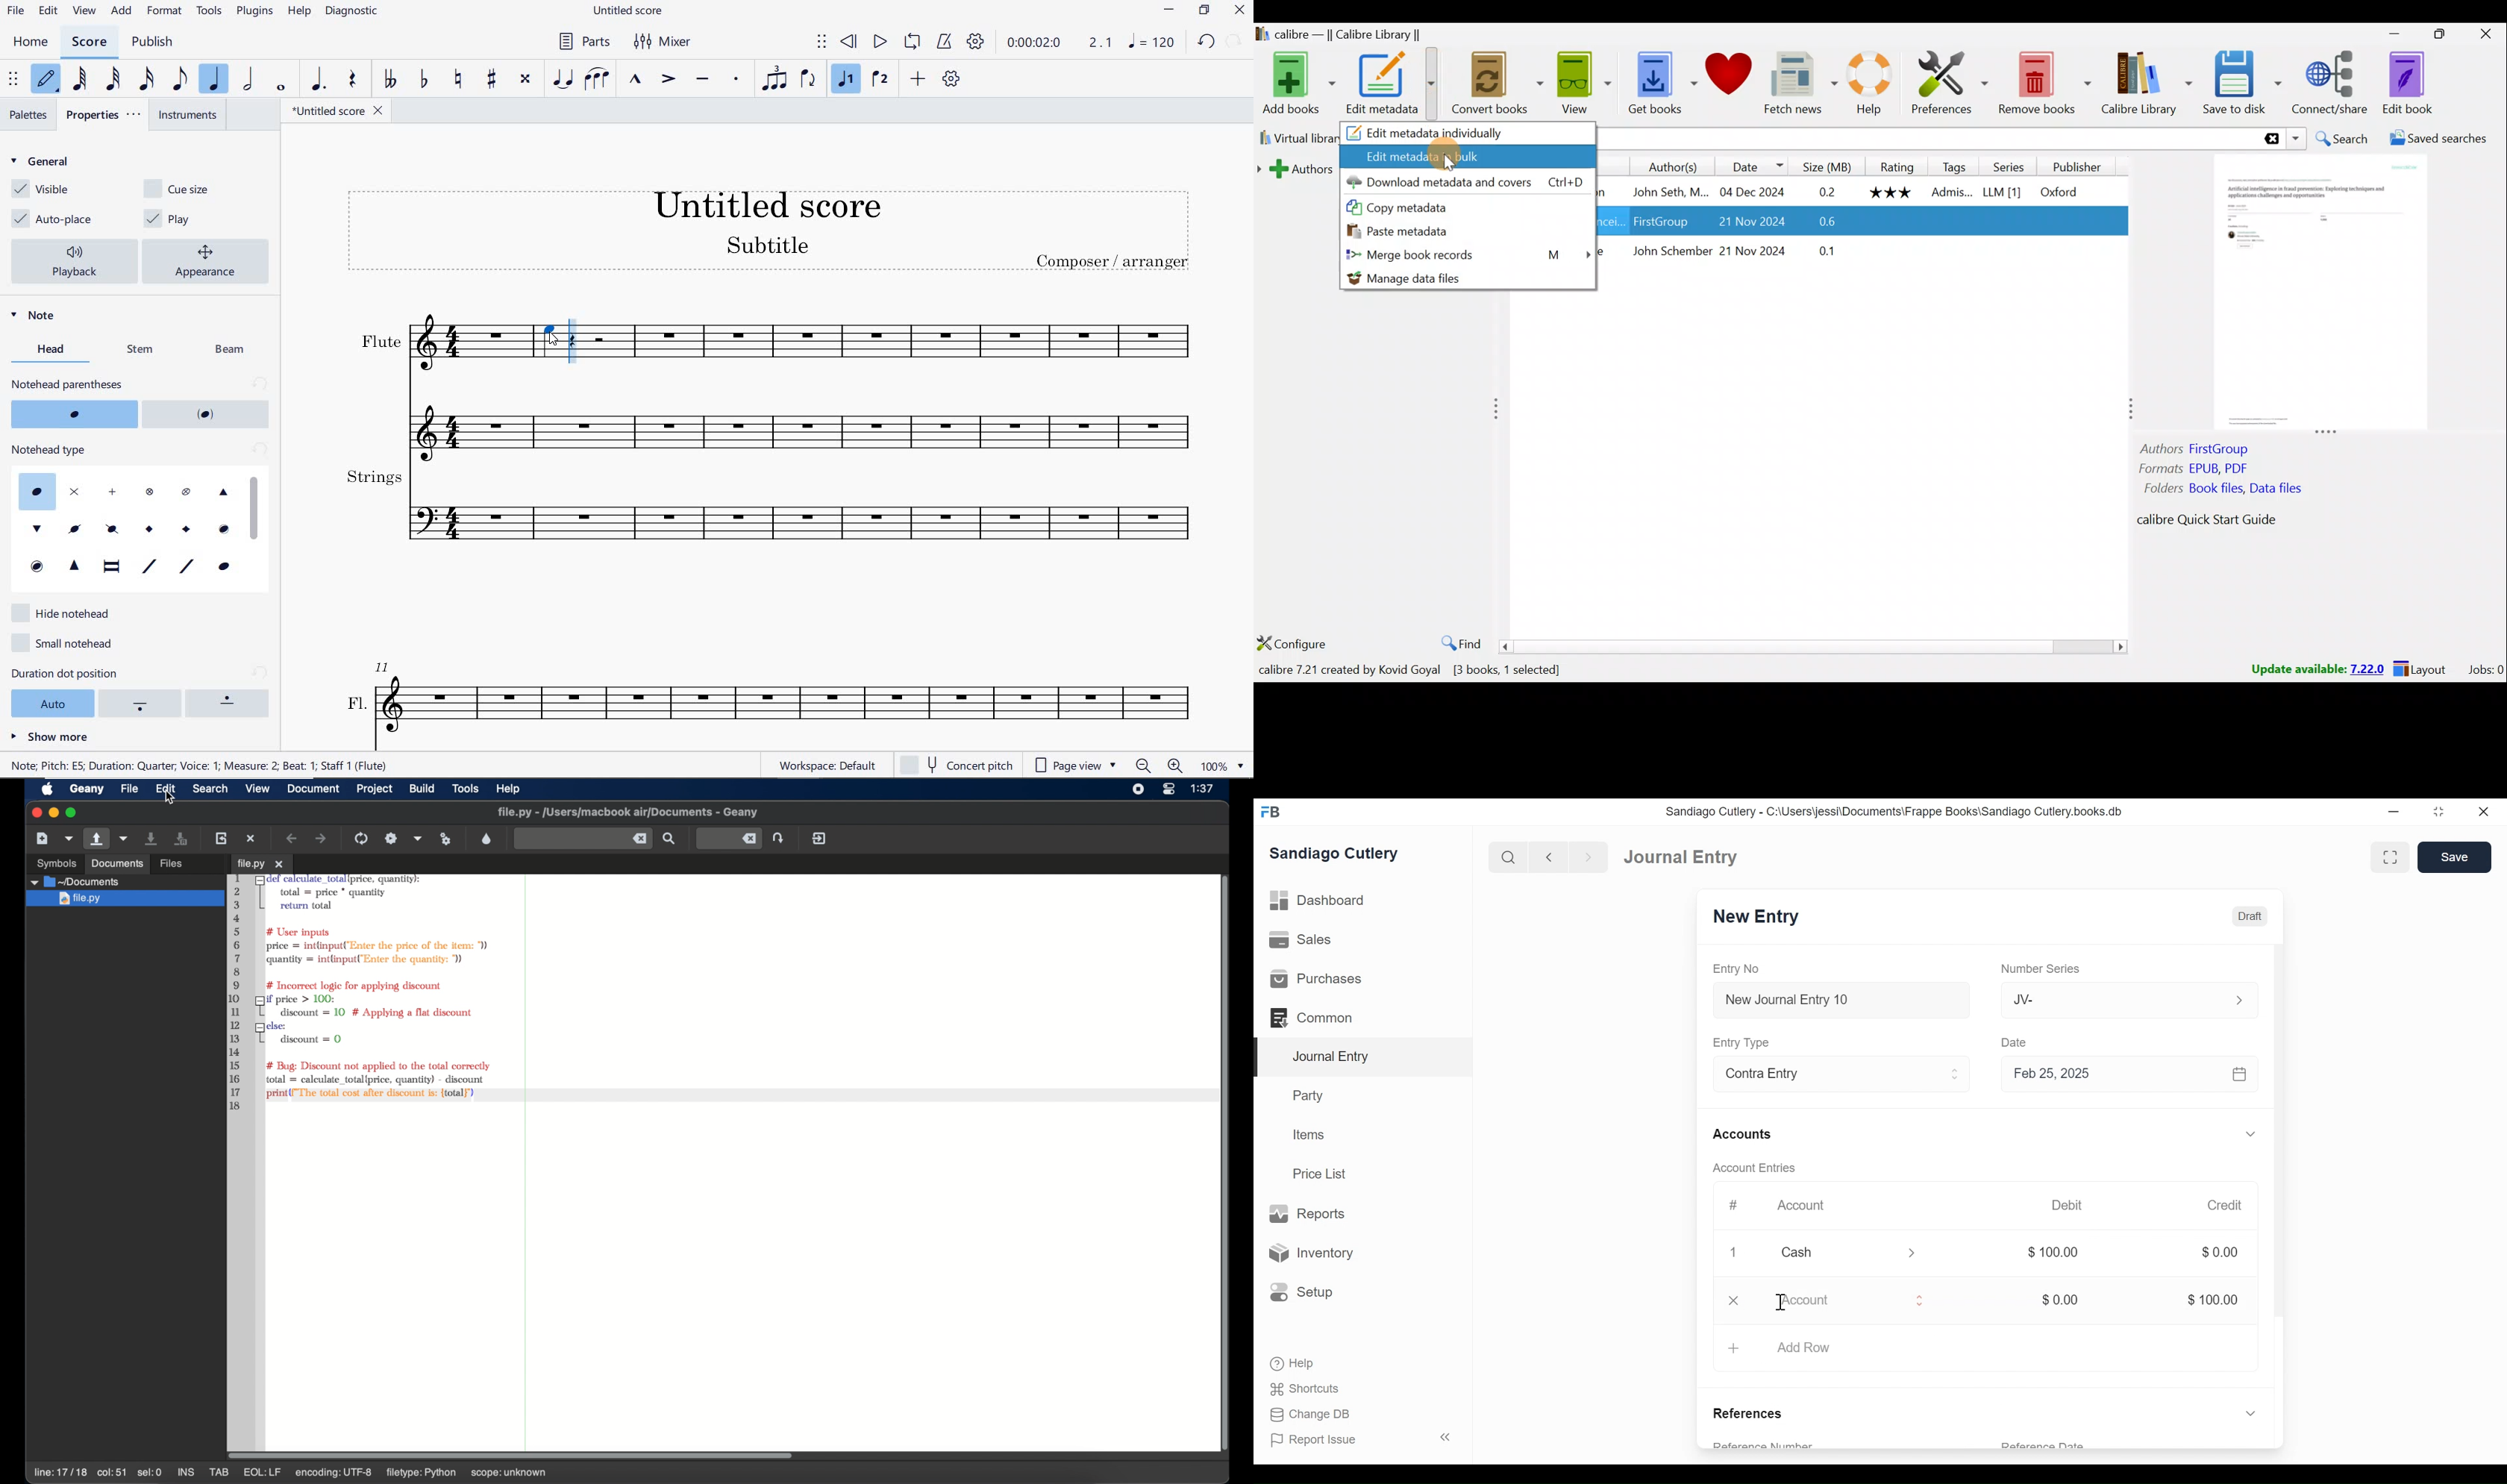  I want to click on save open files, so click(183, 838).